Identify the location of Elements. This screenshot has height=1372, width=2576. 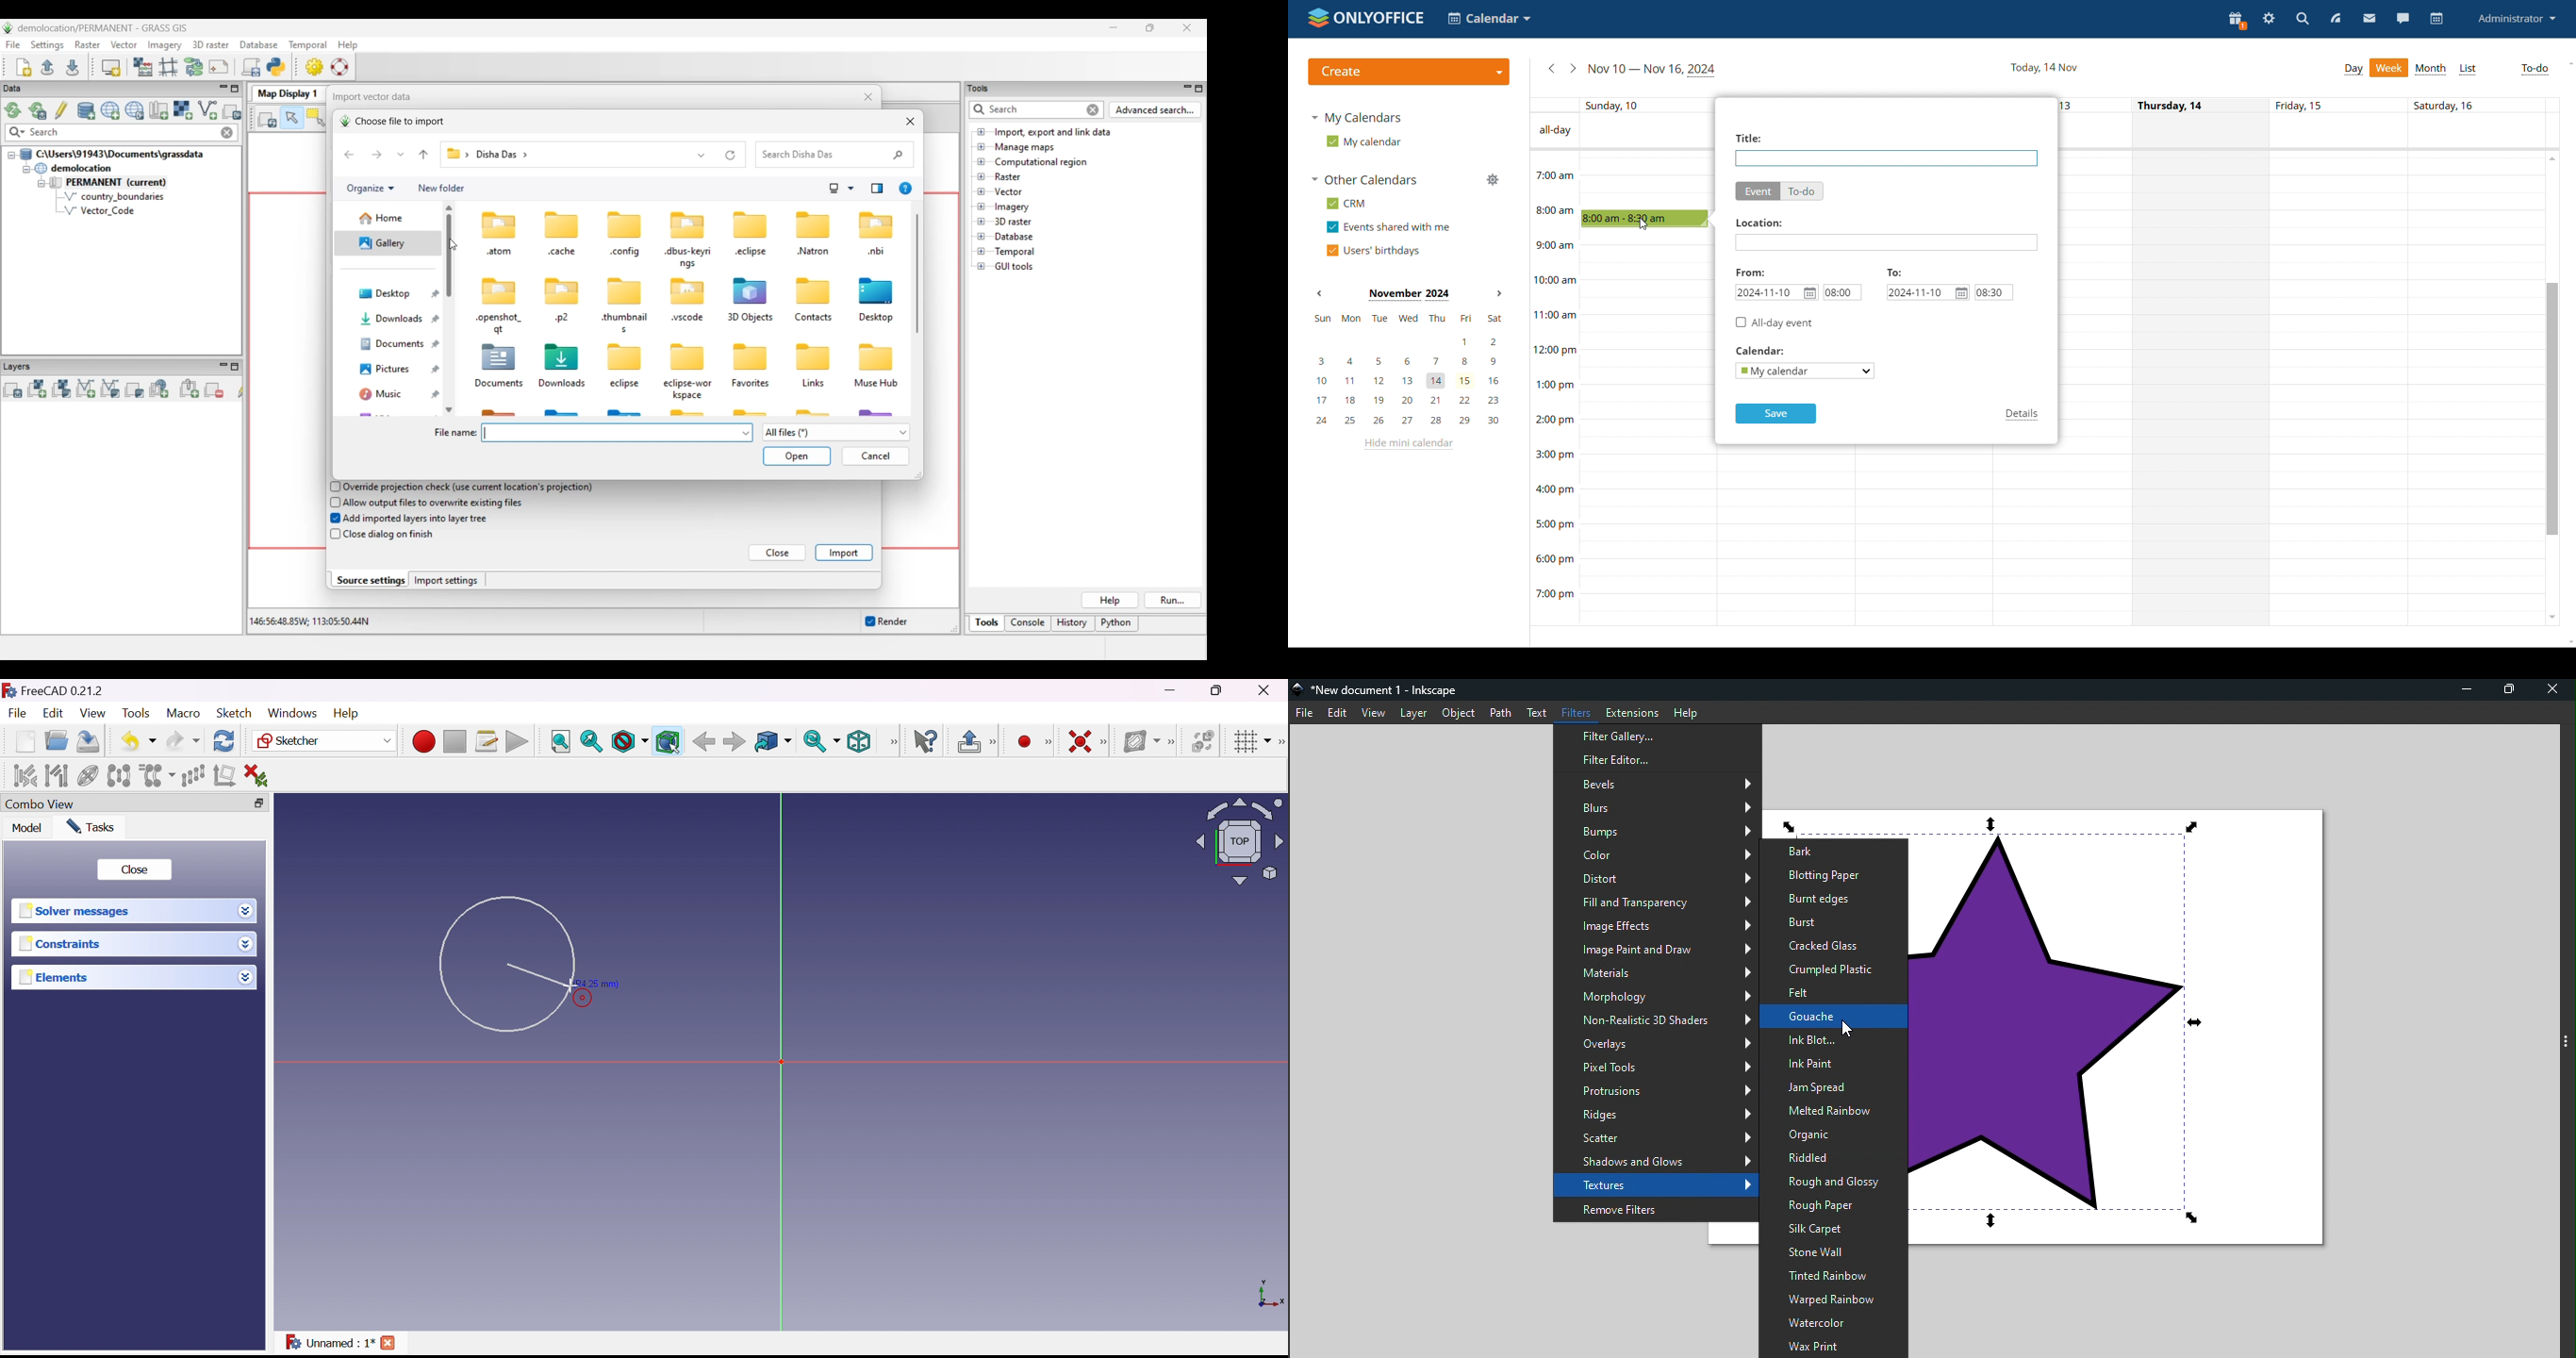
(56, 977).